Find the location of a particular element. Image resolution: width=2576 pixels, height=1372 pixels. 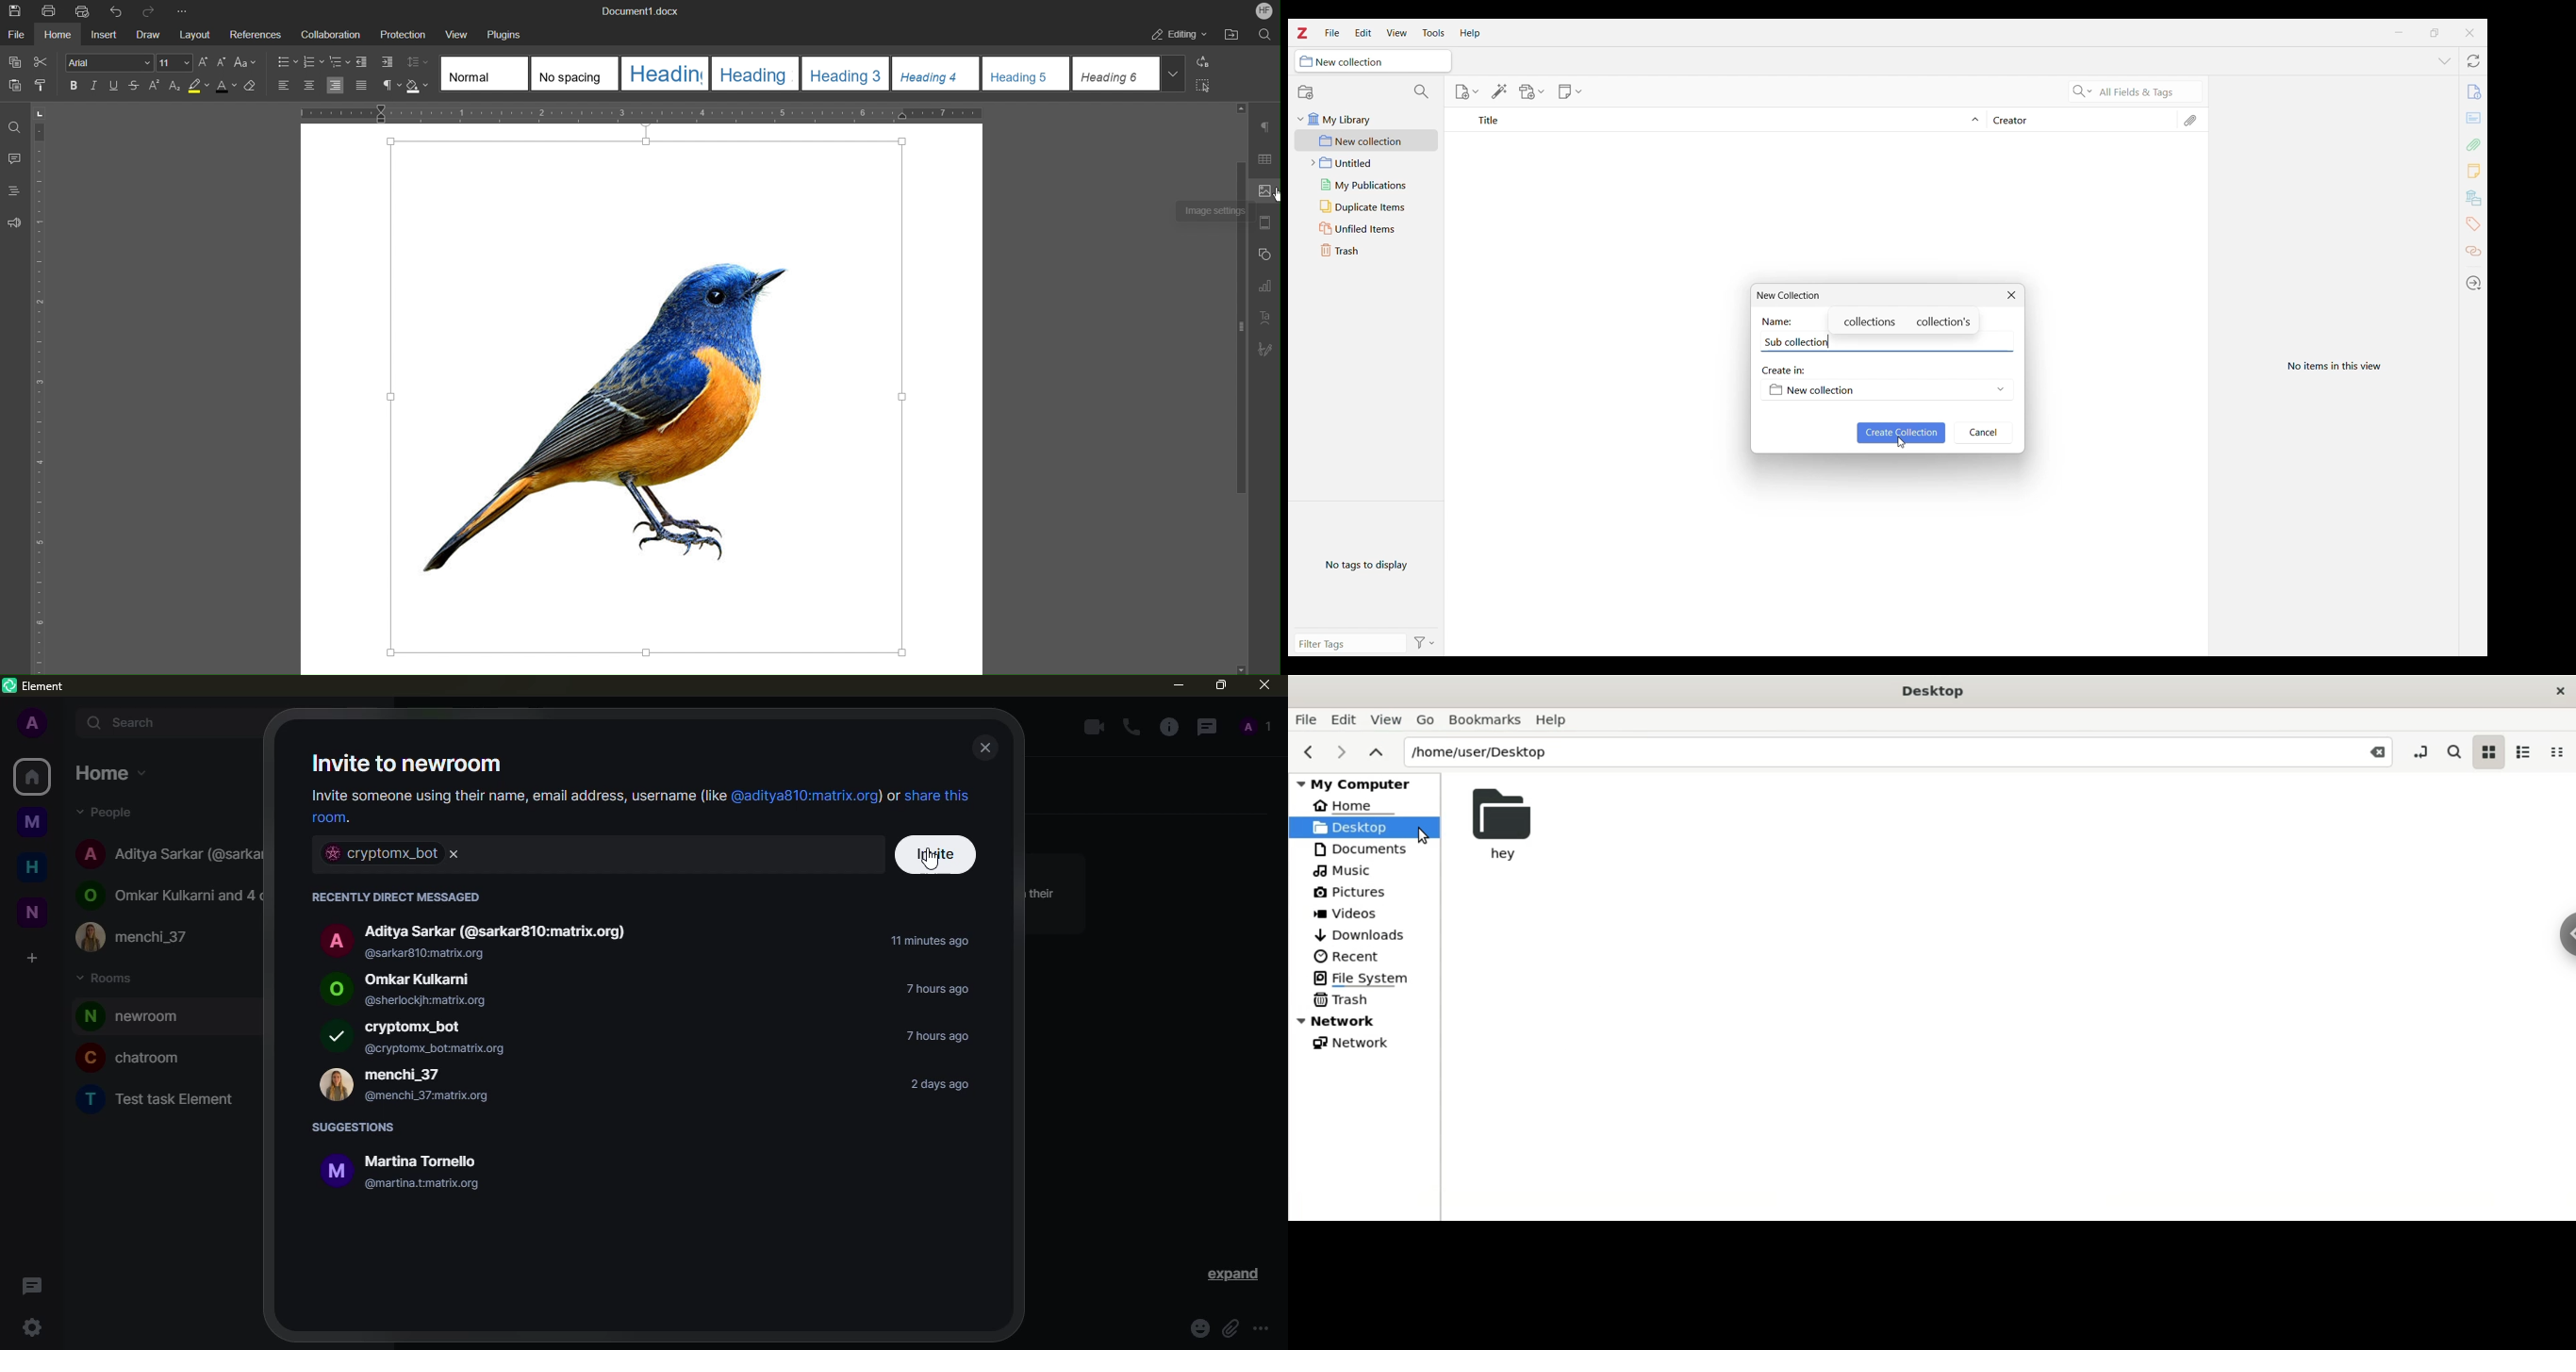

people is located at coordinates (112, 813).